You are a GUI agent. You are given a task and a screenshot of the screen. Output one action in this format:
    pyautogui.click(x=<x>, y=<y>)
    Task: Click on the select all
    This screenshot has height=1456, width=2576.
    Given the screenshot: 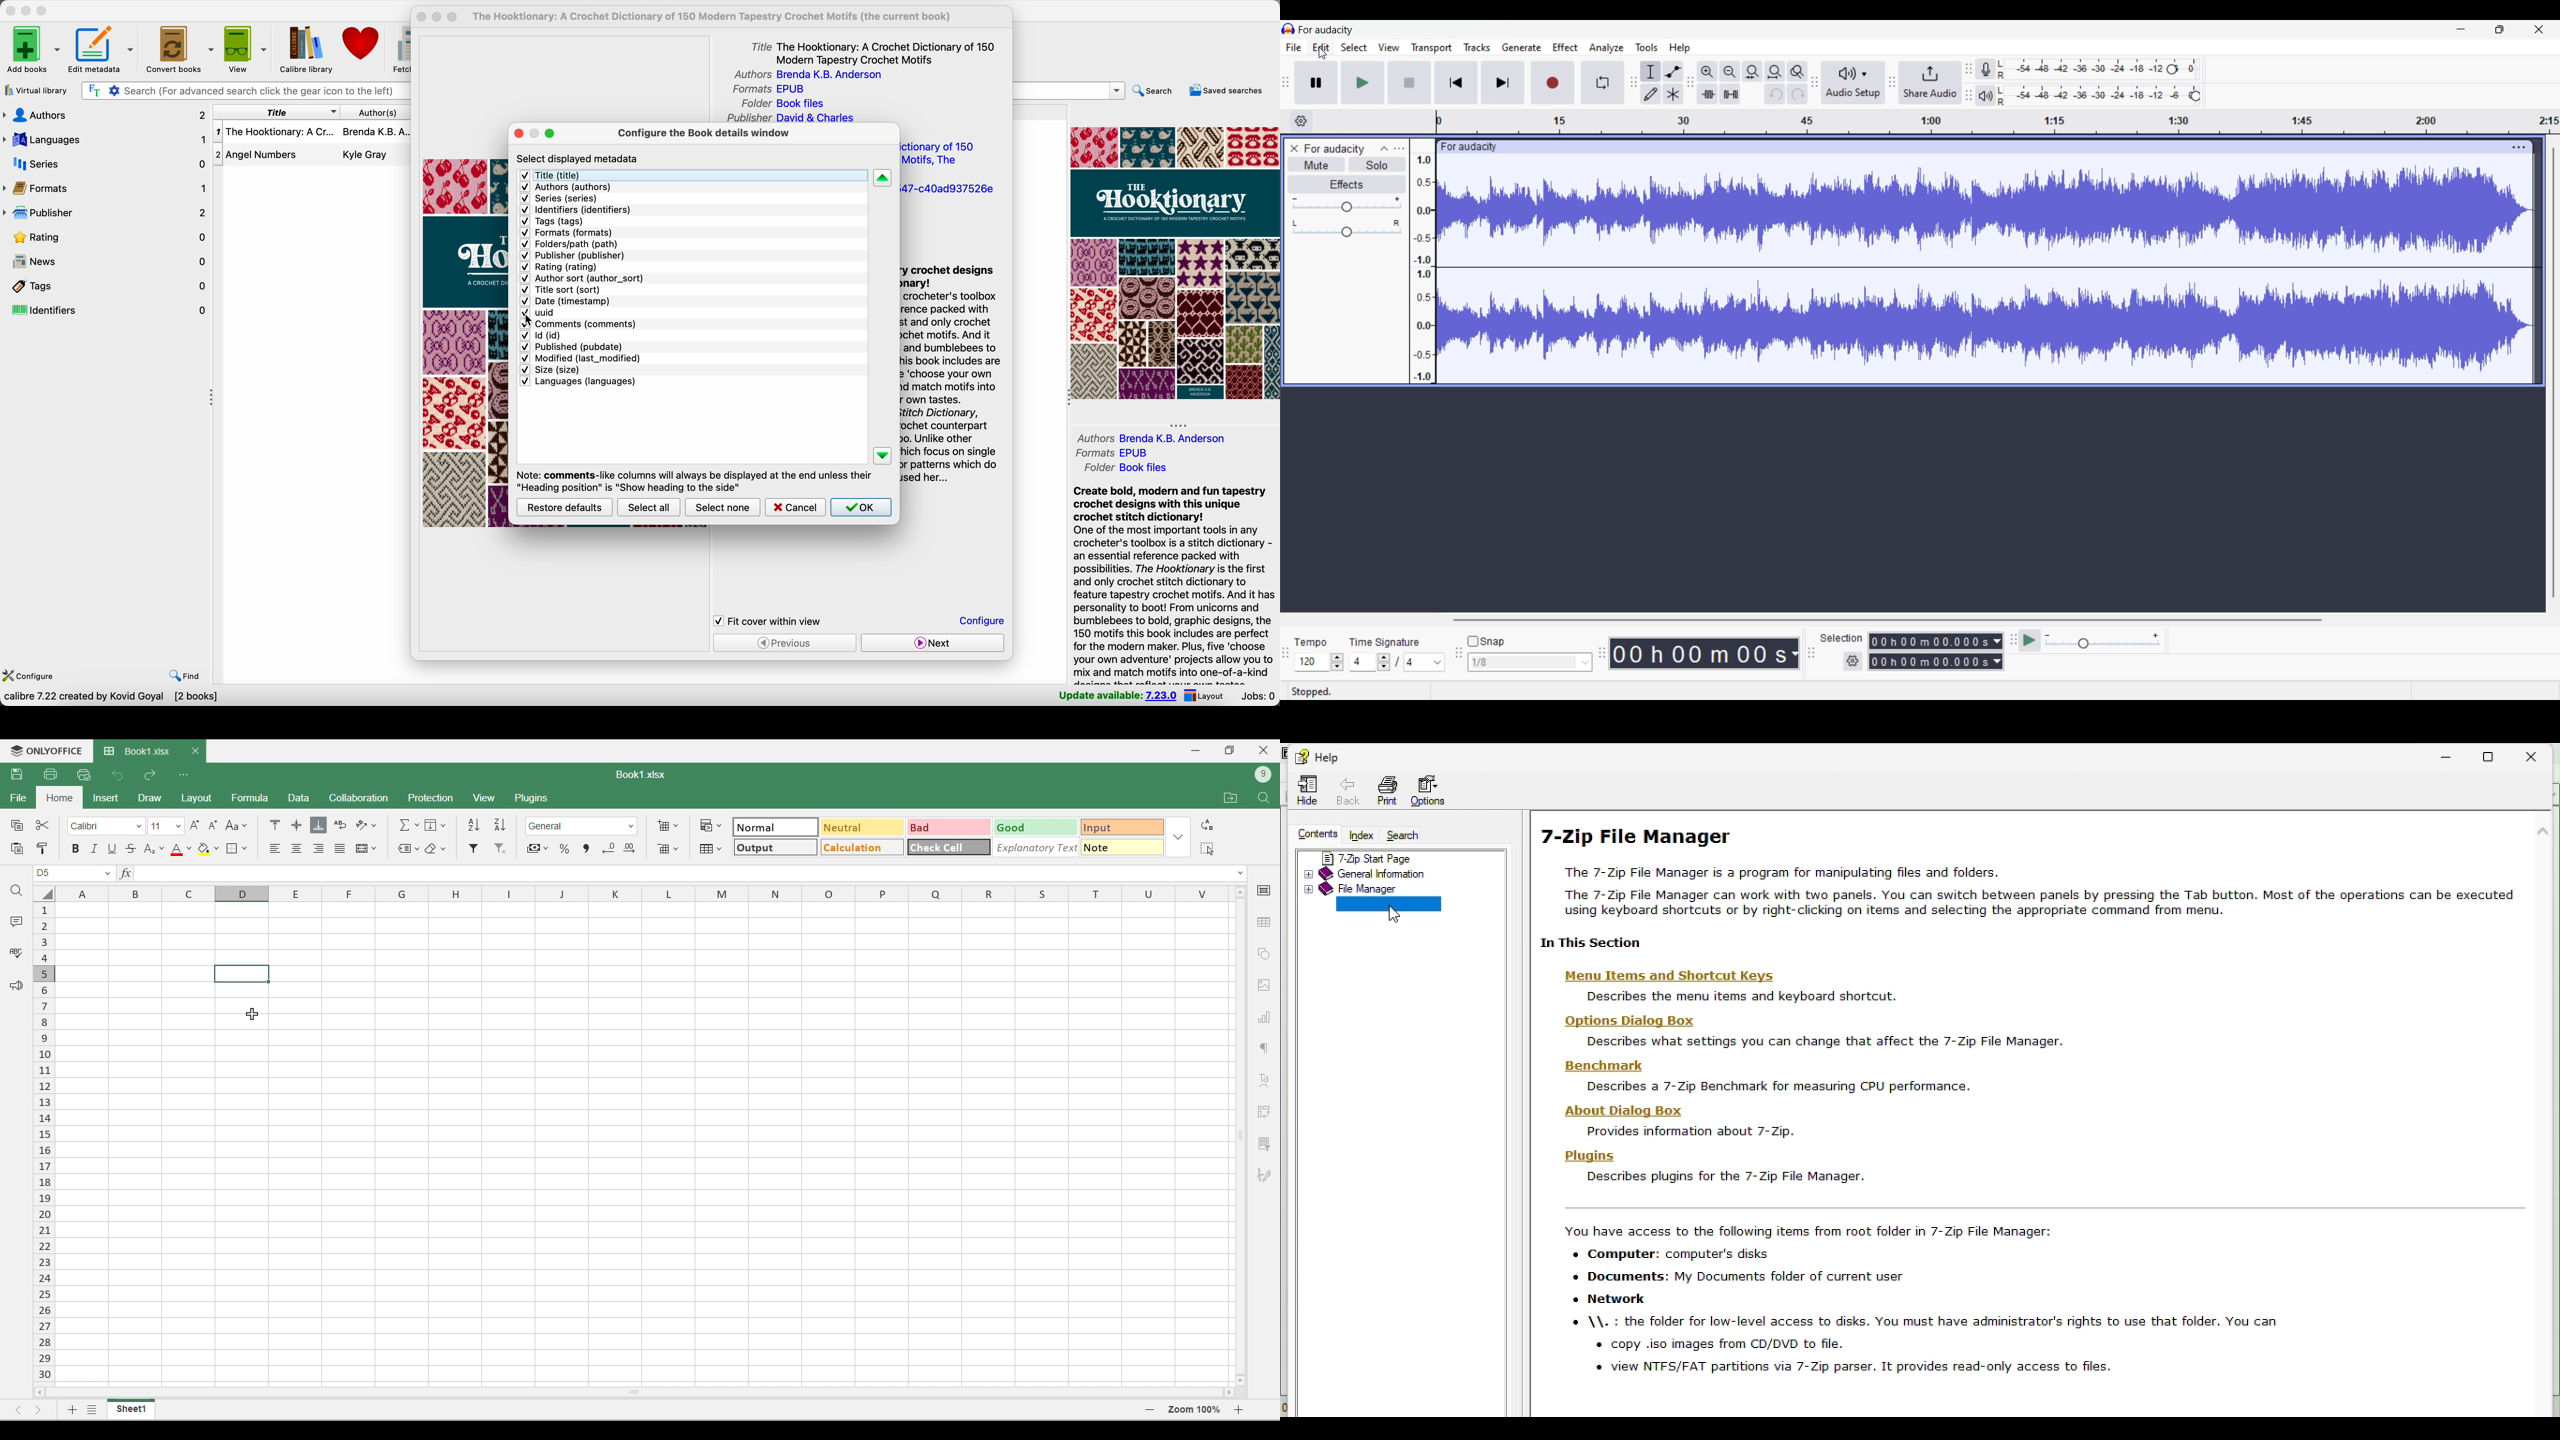 What is the action you would take?
    pyautogui.click(x=648, y=507)
    